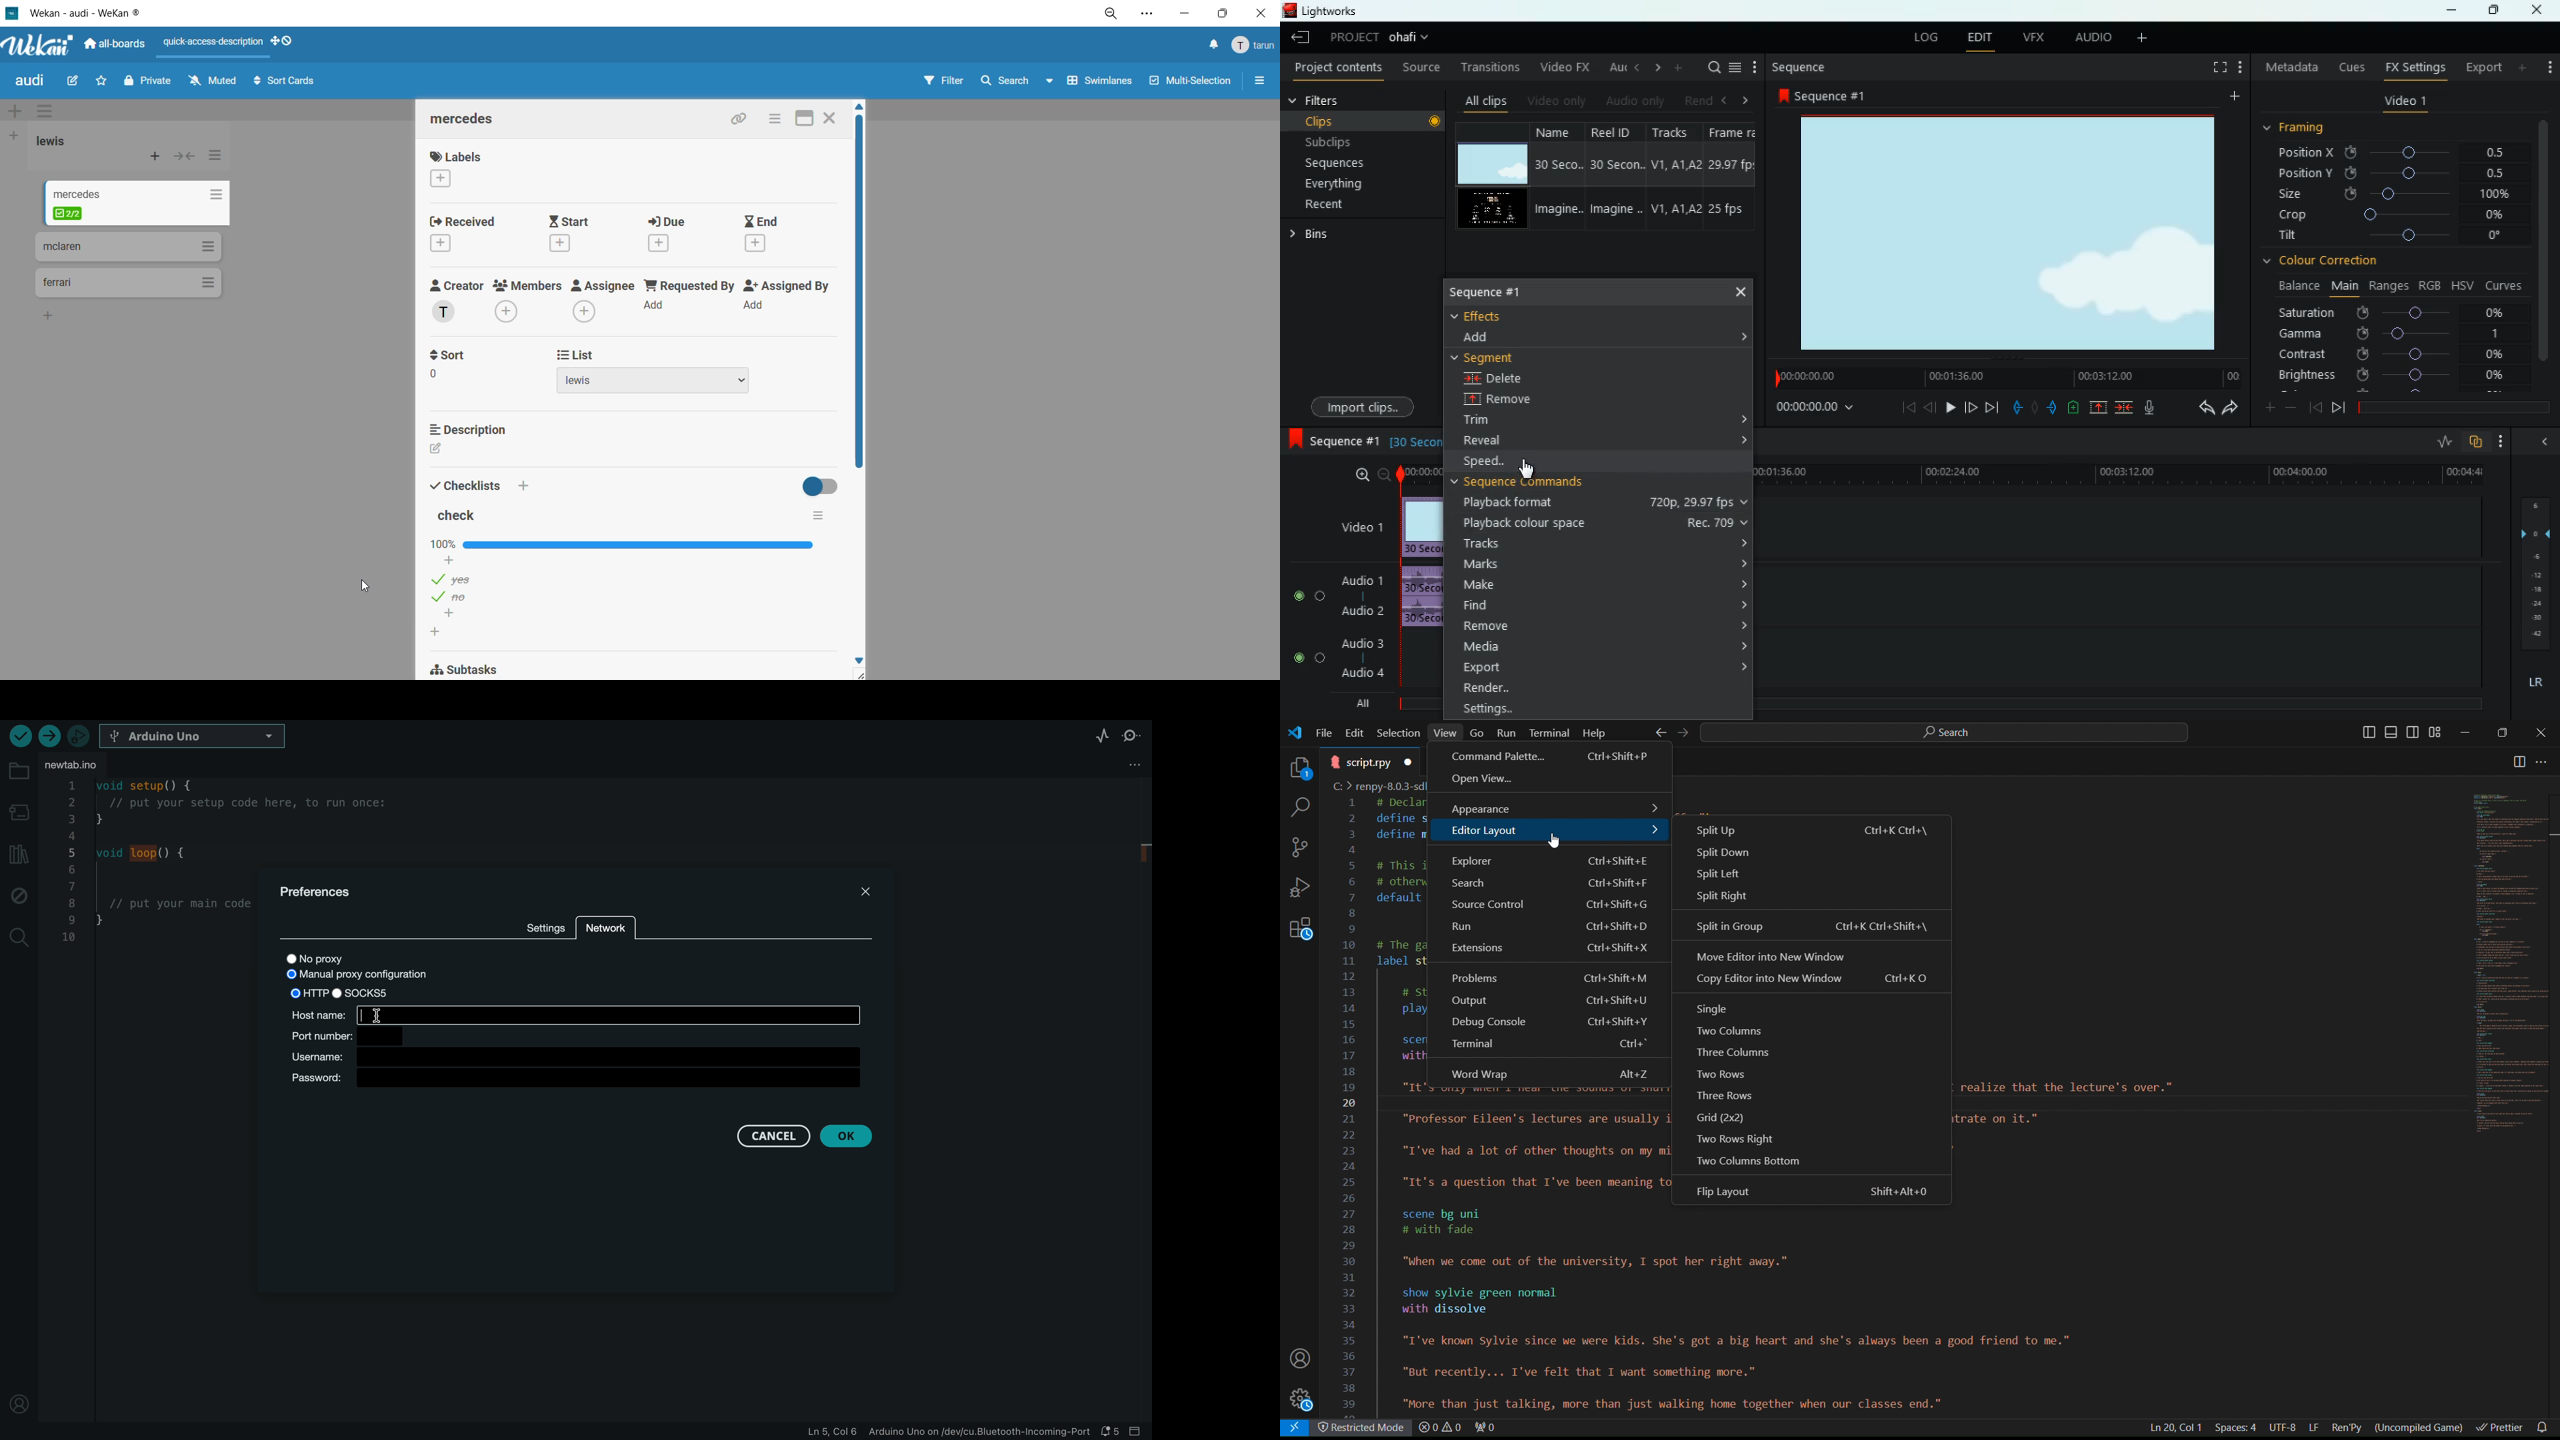 This screenshot has width=2576, height=1456. Describe the element at coordinates (2476, 443) in the screenshot. I see `overlap` at that location.